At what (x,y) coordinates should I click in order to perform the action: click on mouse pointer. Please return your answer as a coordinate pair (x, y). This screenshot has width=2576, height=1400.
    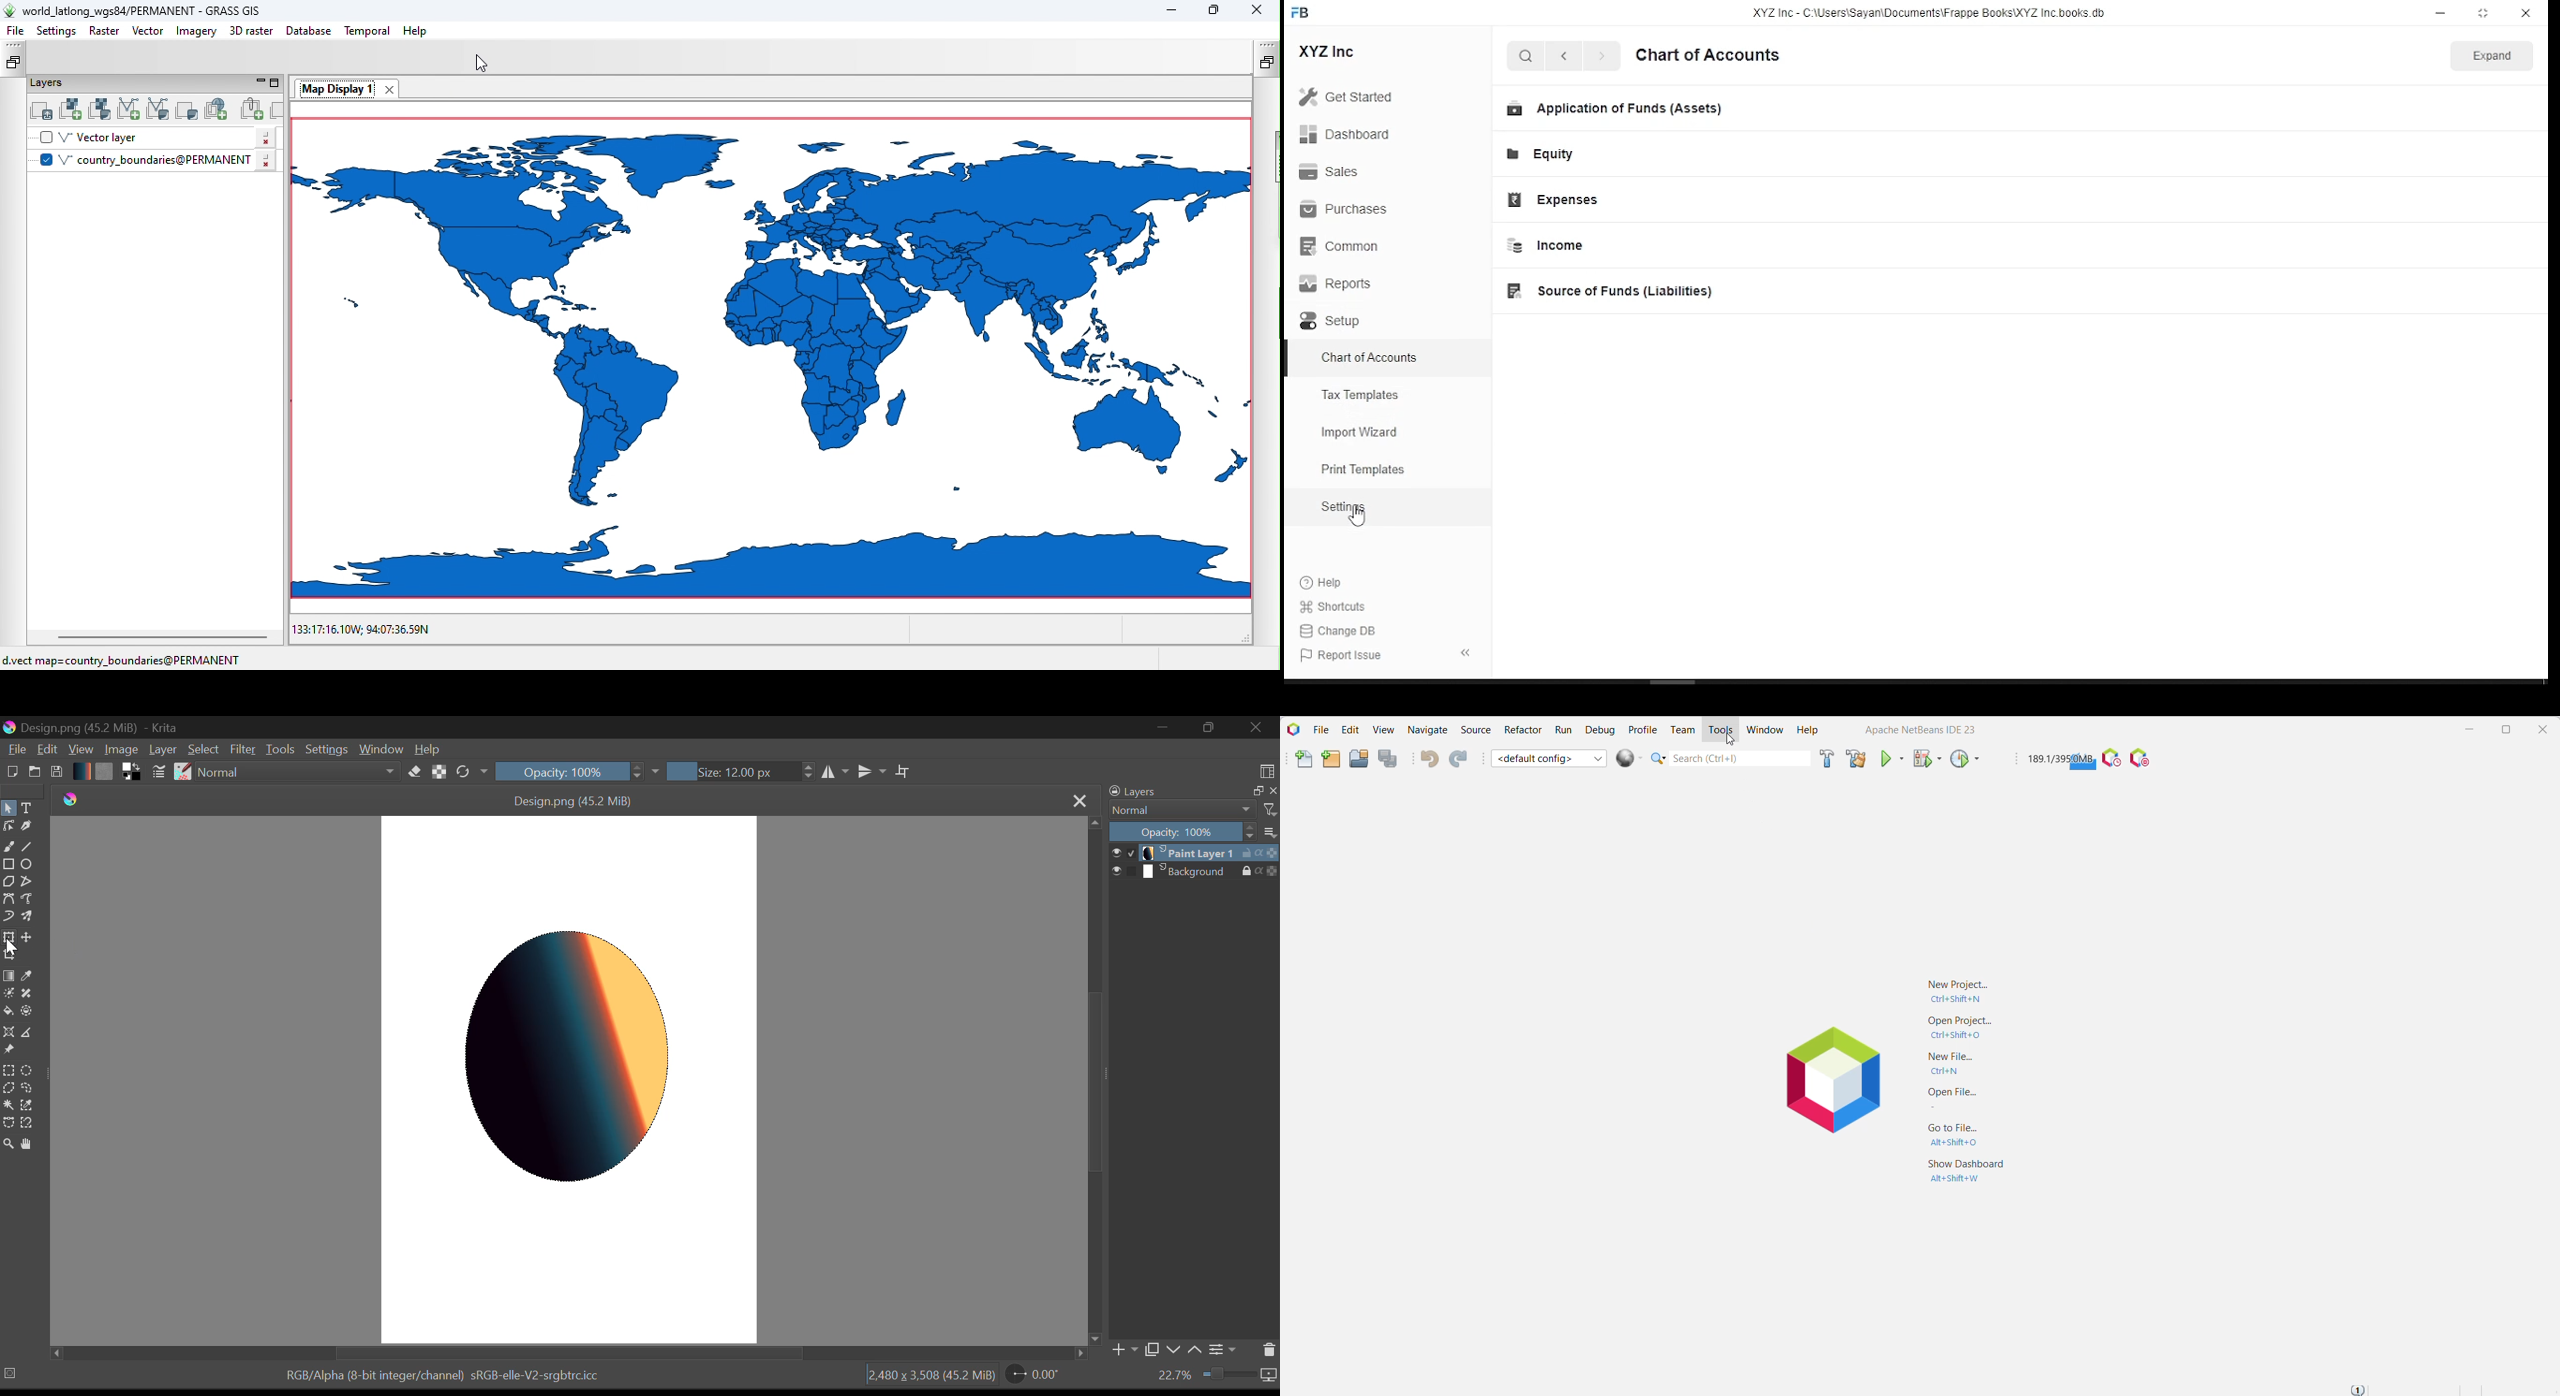
    Looking at the image, I should click on (1355, 517).